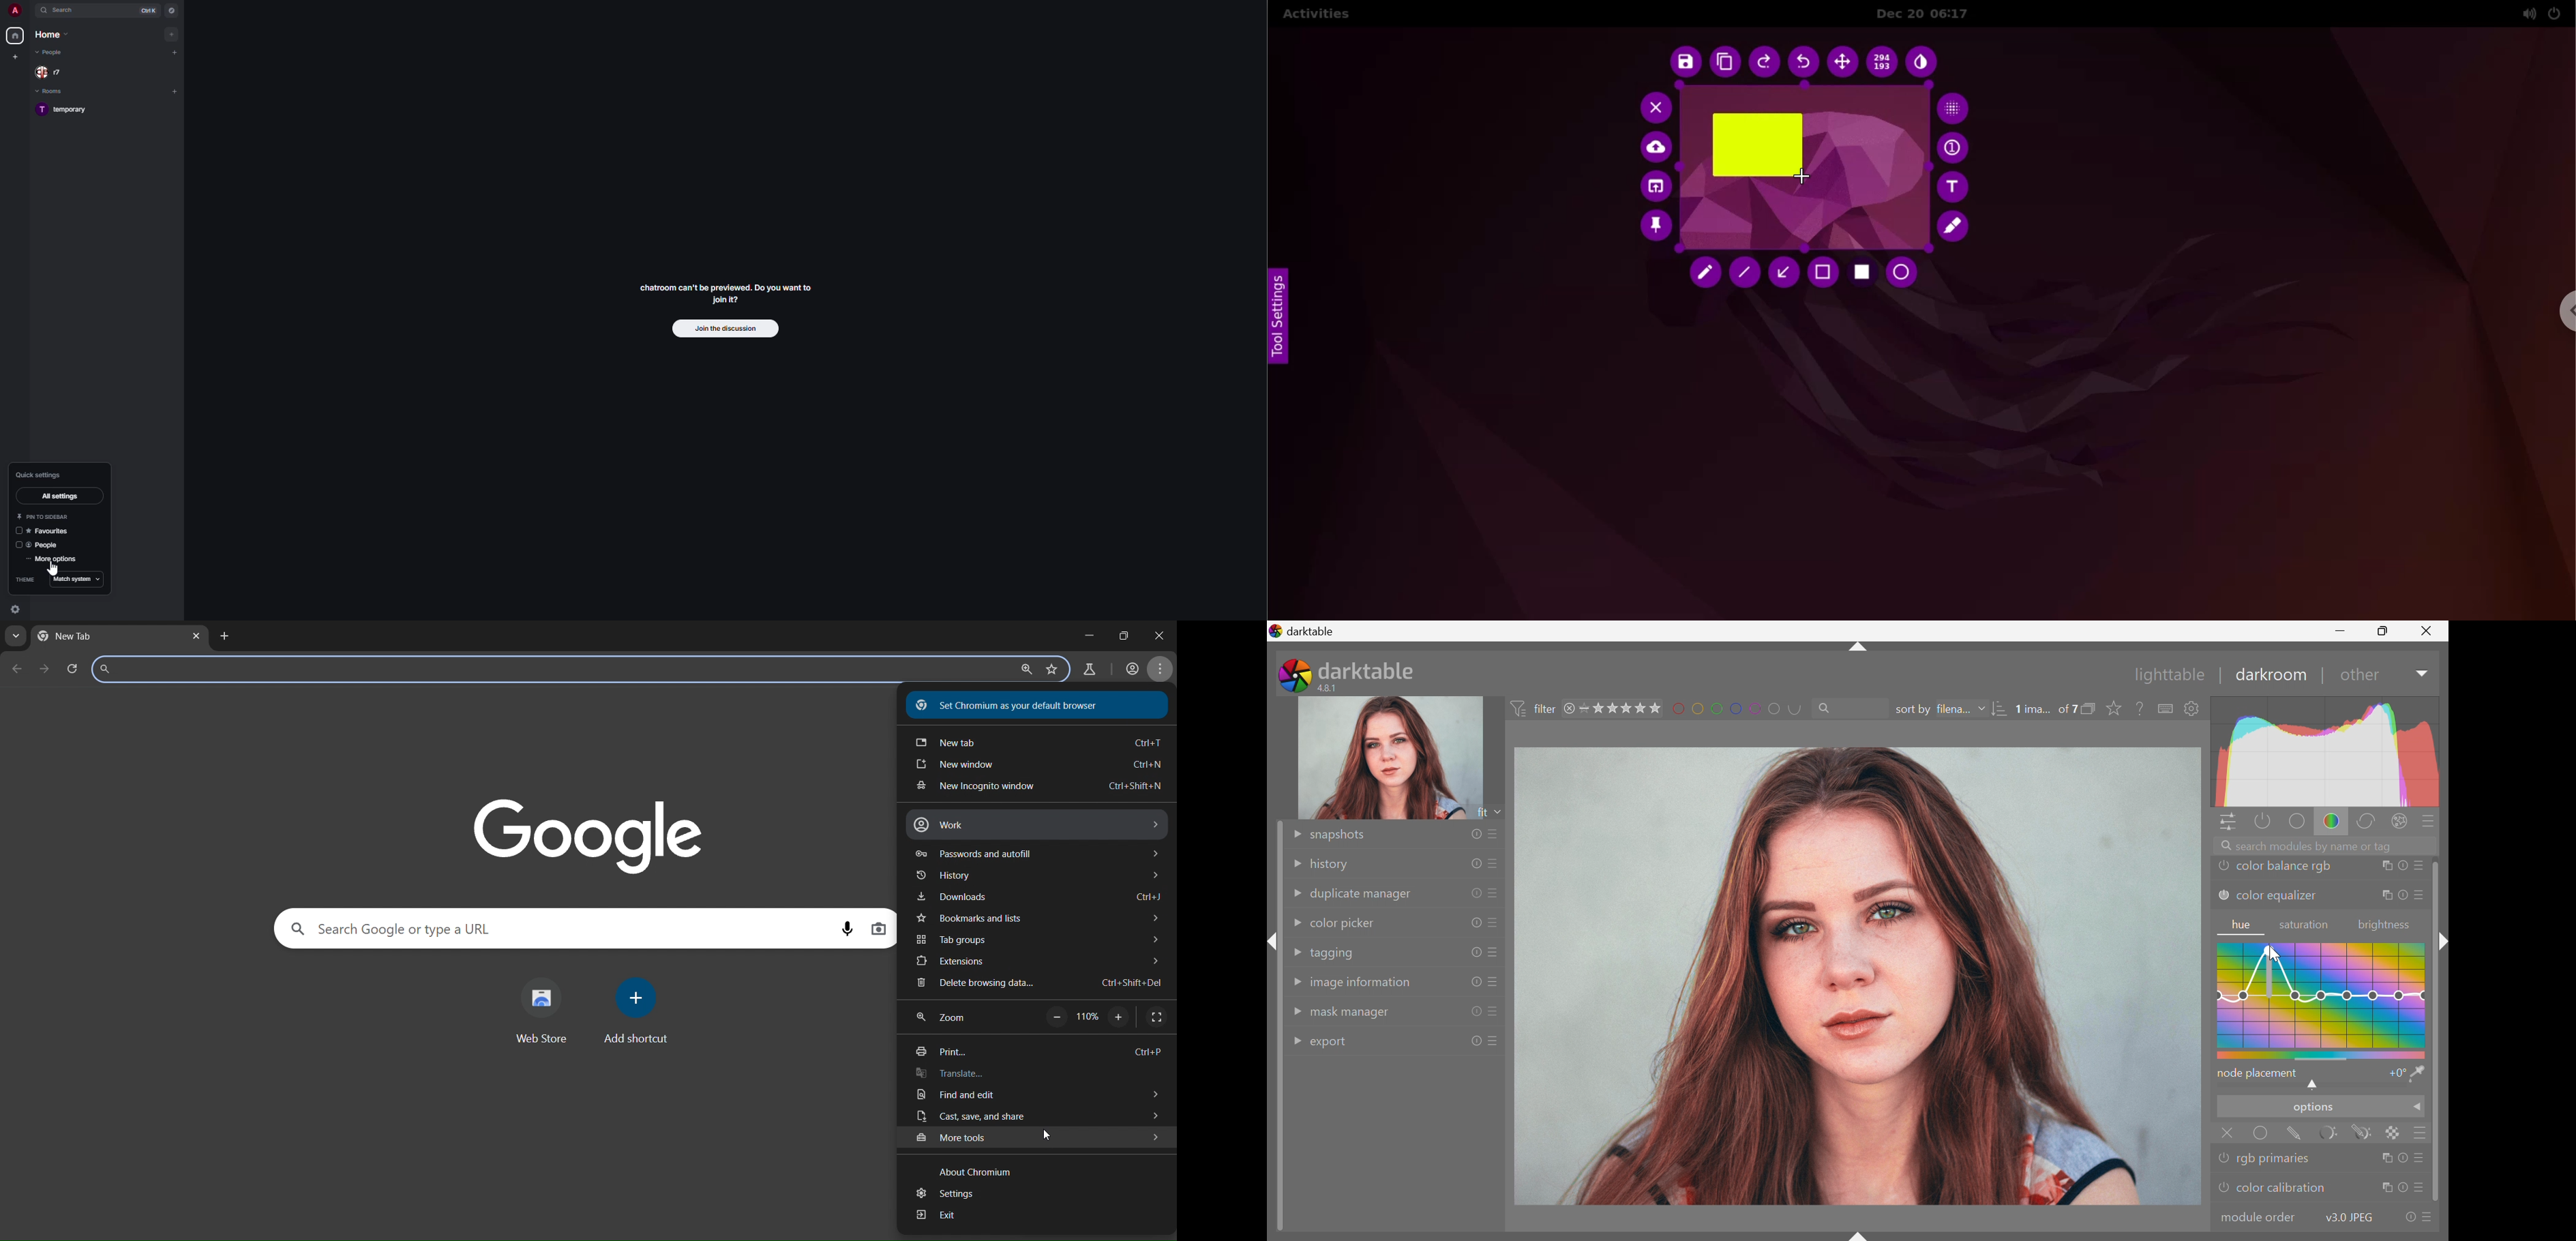  I want to click on Drop Down, so click(1295, 981).